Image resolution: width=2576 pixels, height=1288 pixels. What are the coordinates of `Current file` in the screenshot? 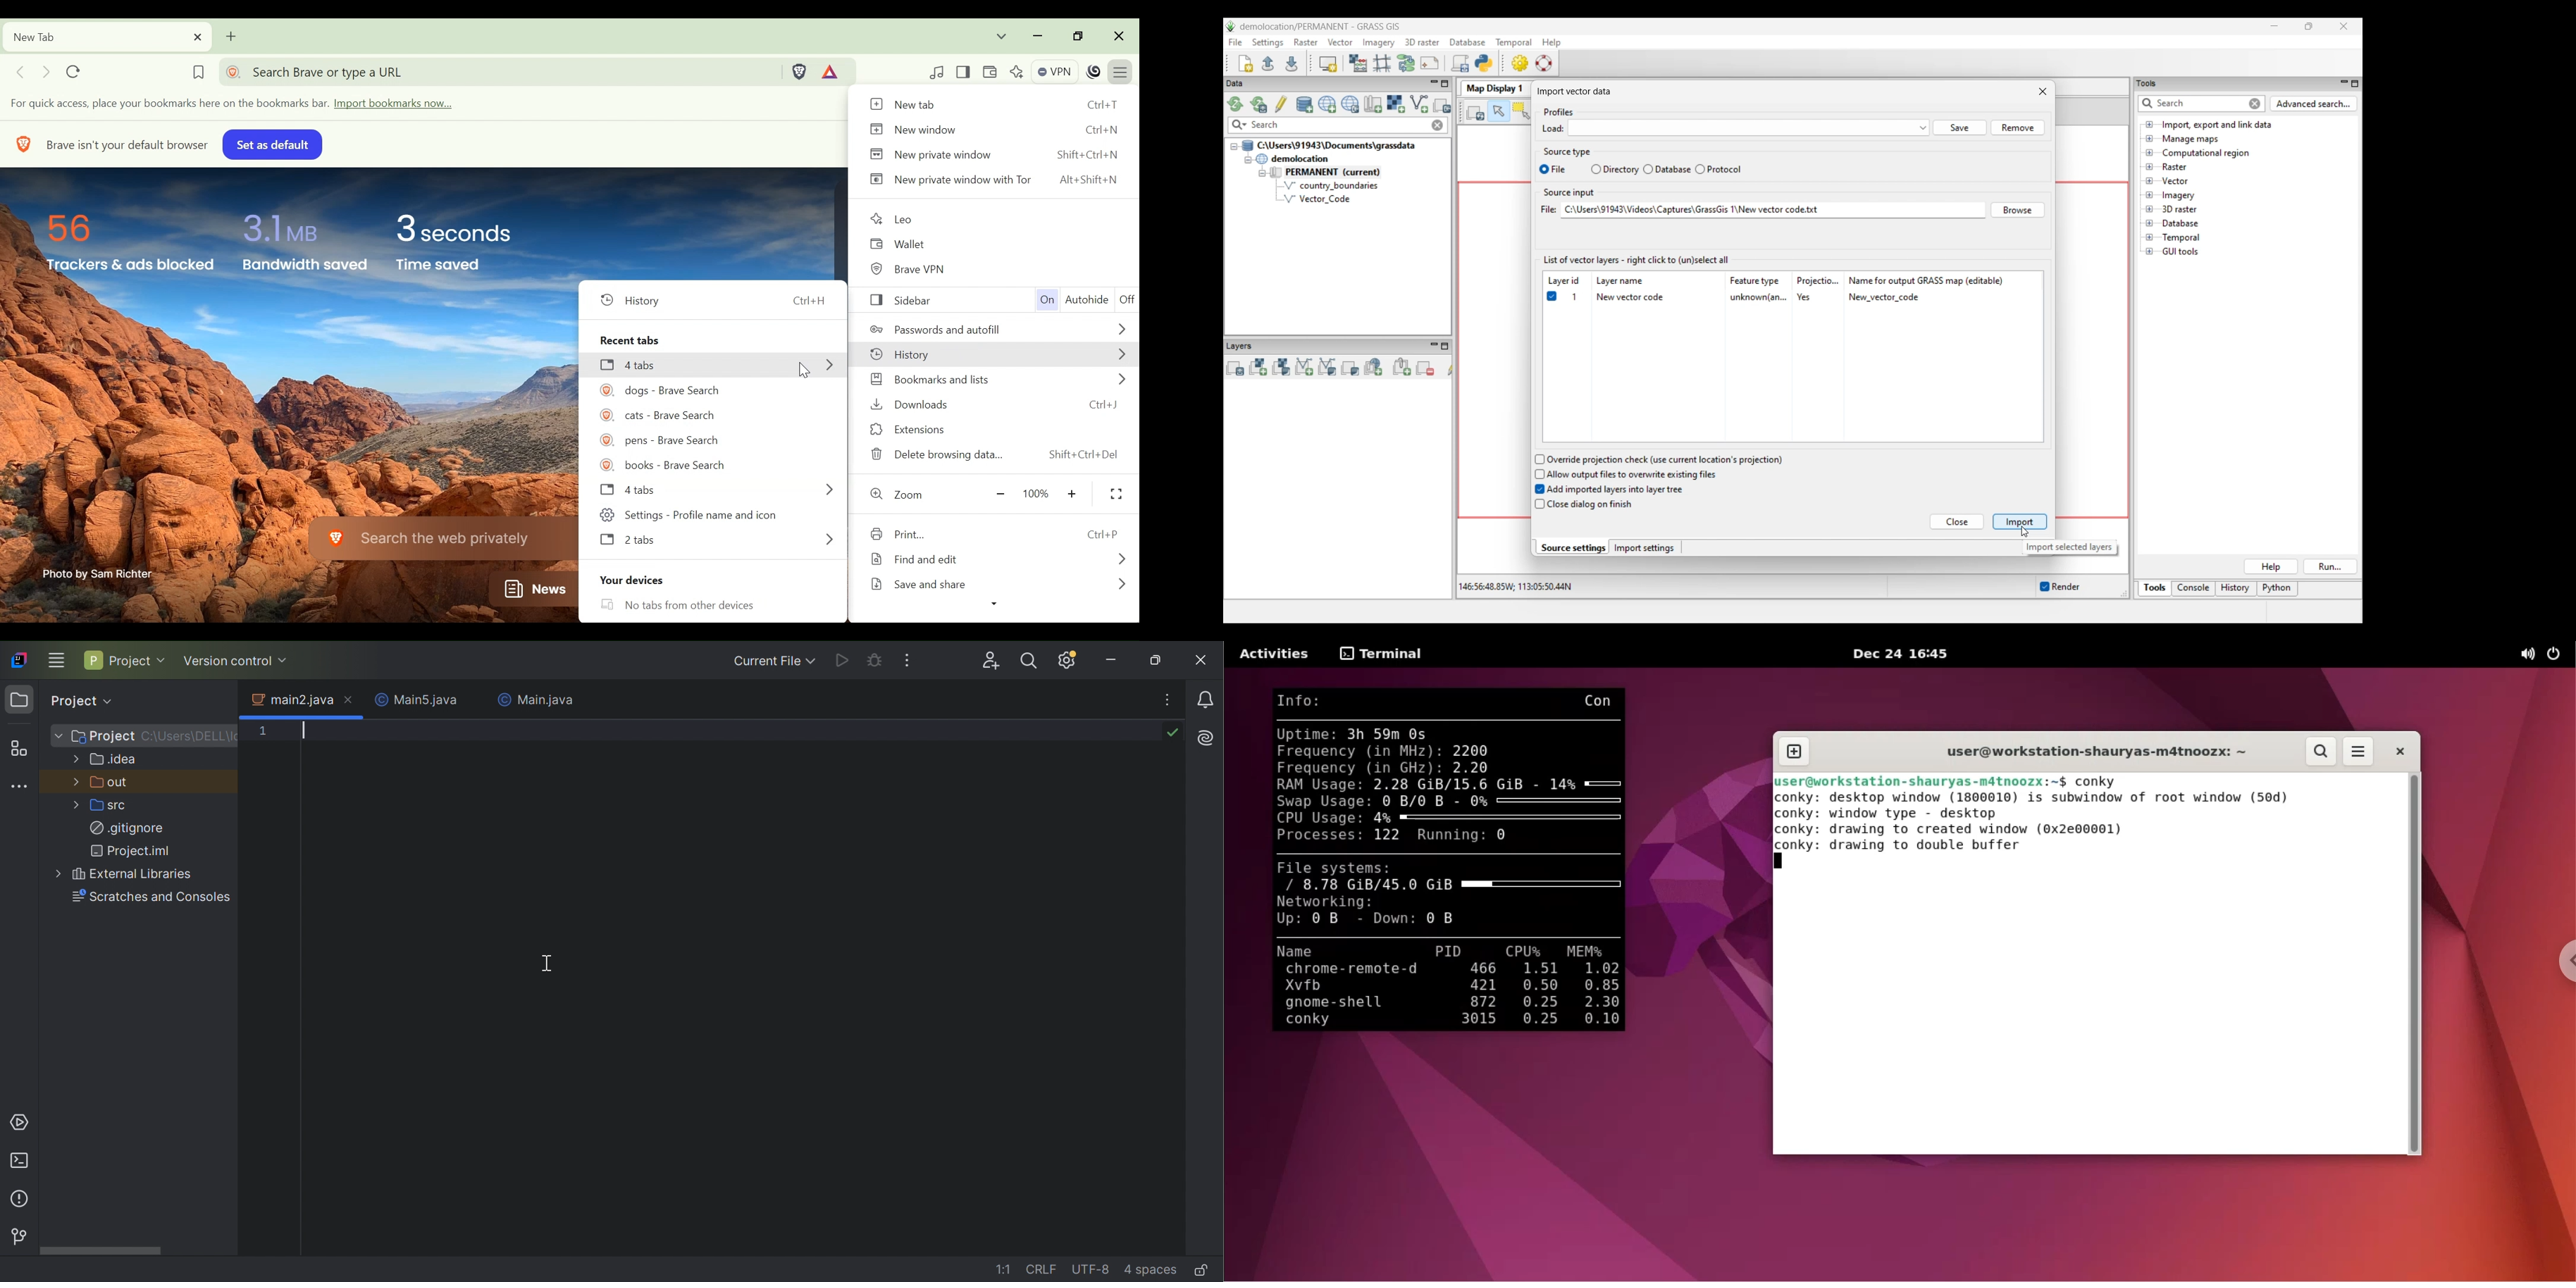 It's located at (771, 661).